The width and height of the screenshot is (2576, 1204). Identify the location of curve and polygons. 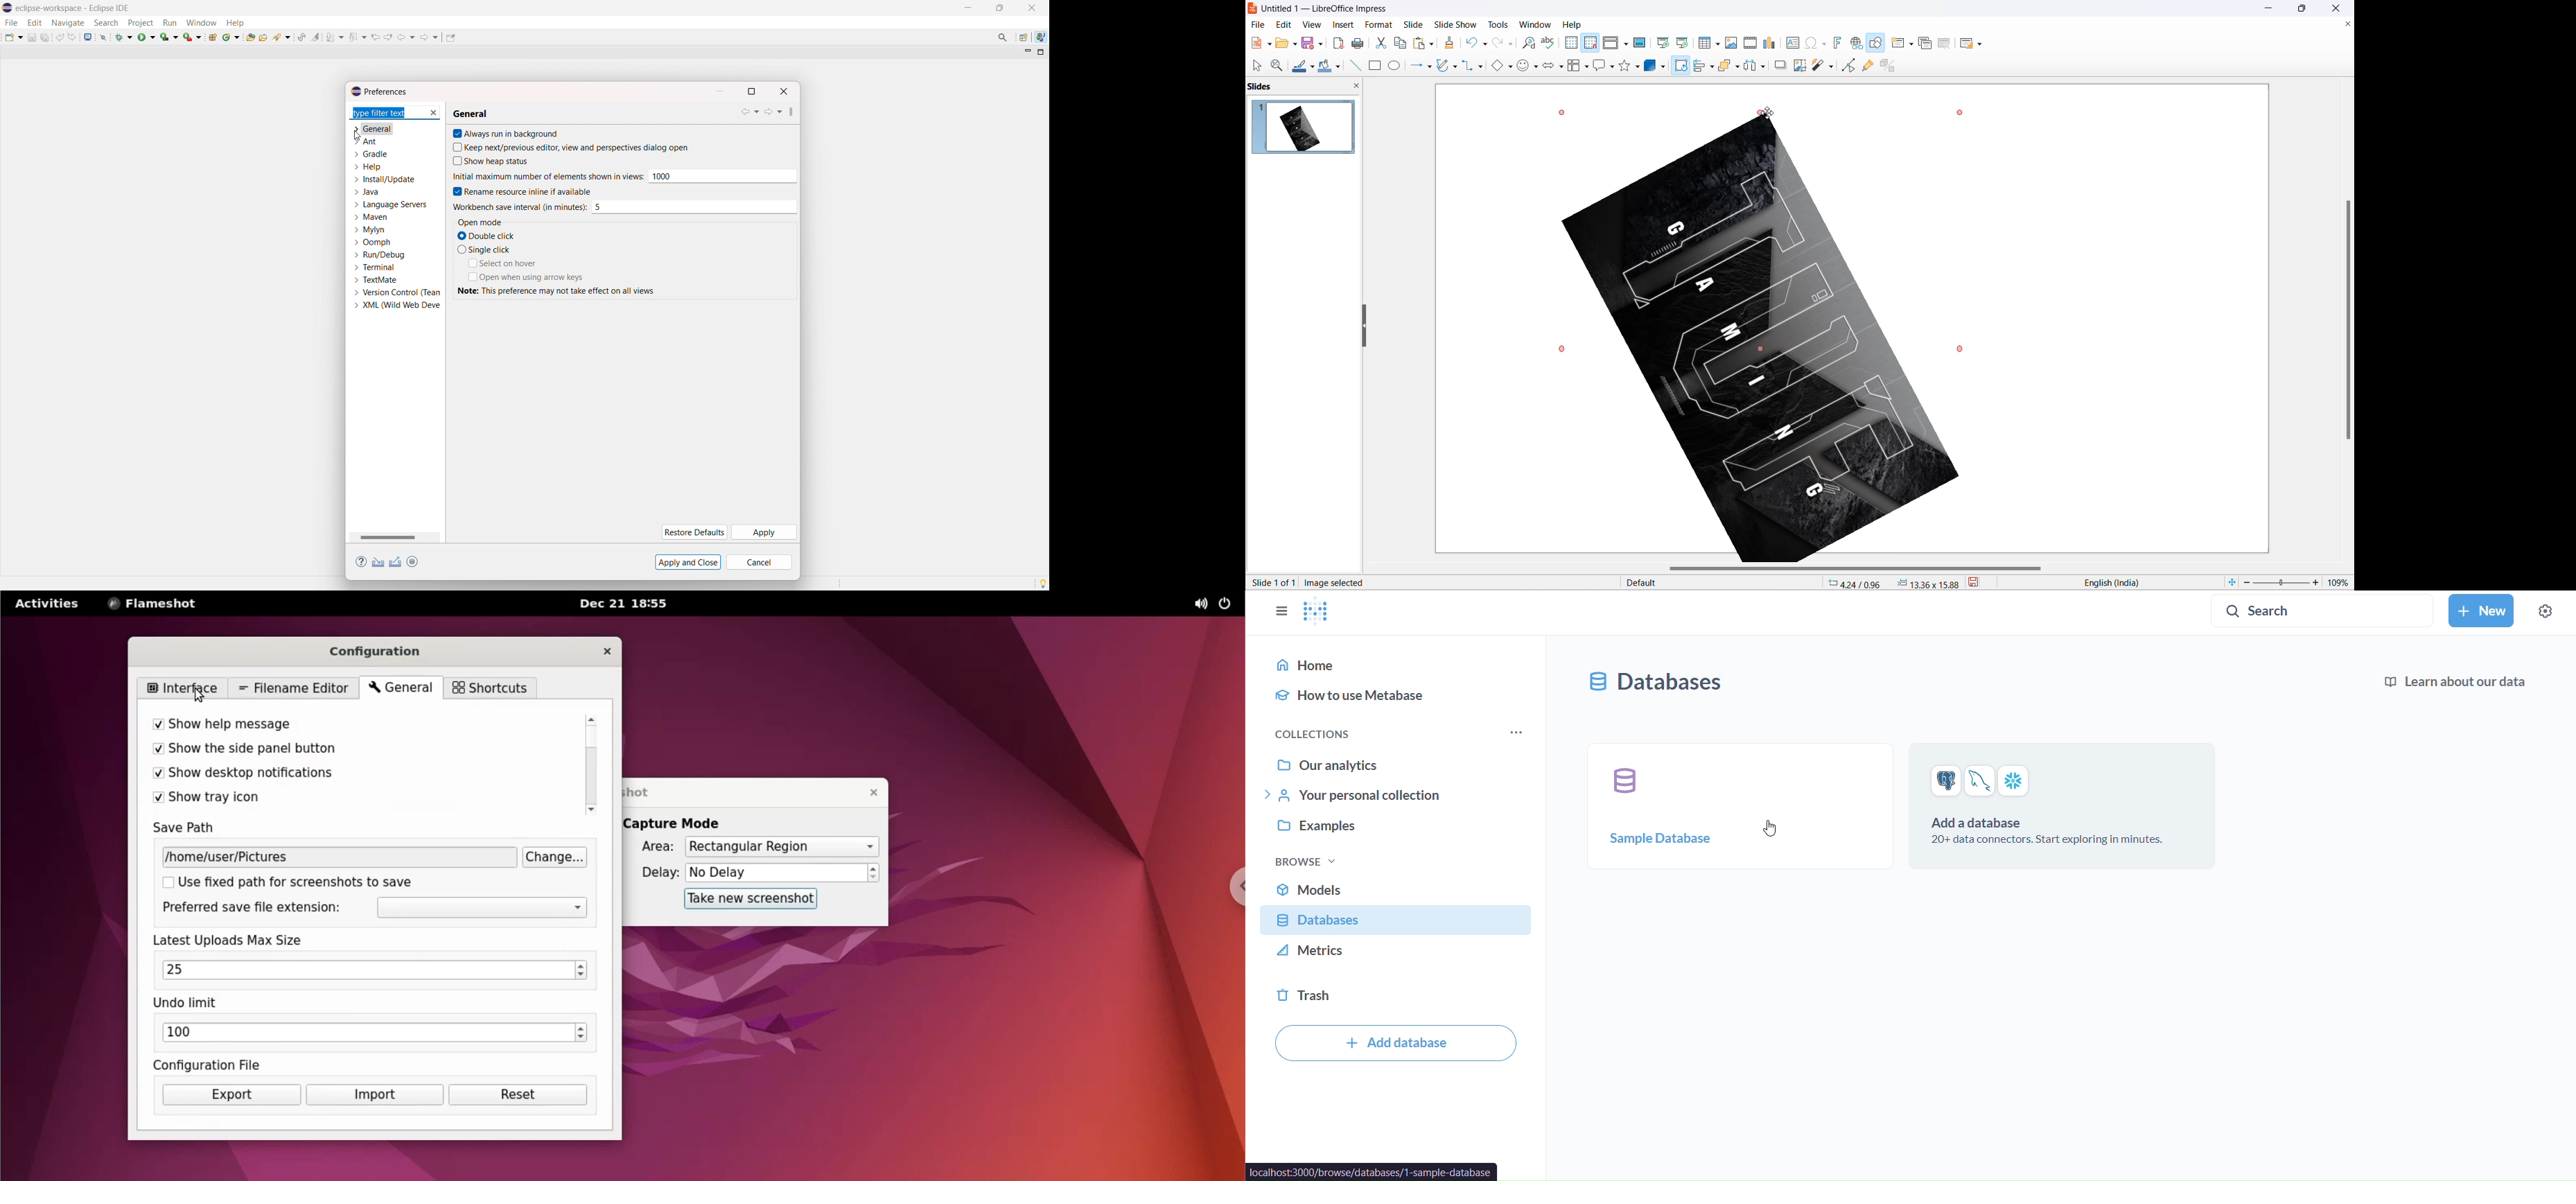
(1455, 68).